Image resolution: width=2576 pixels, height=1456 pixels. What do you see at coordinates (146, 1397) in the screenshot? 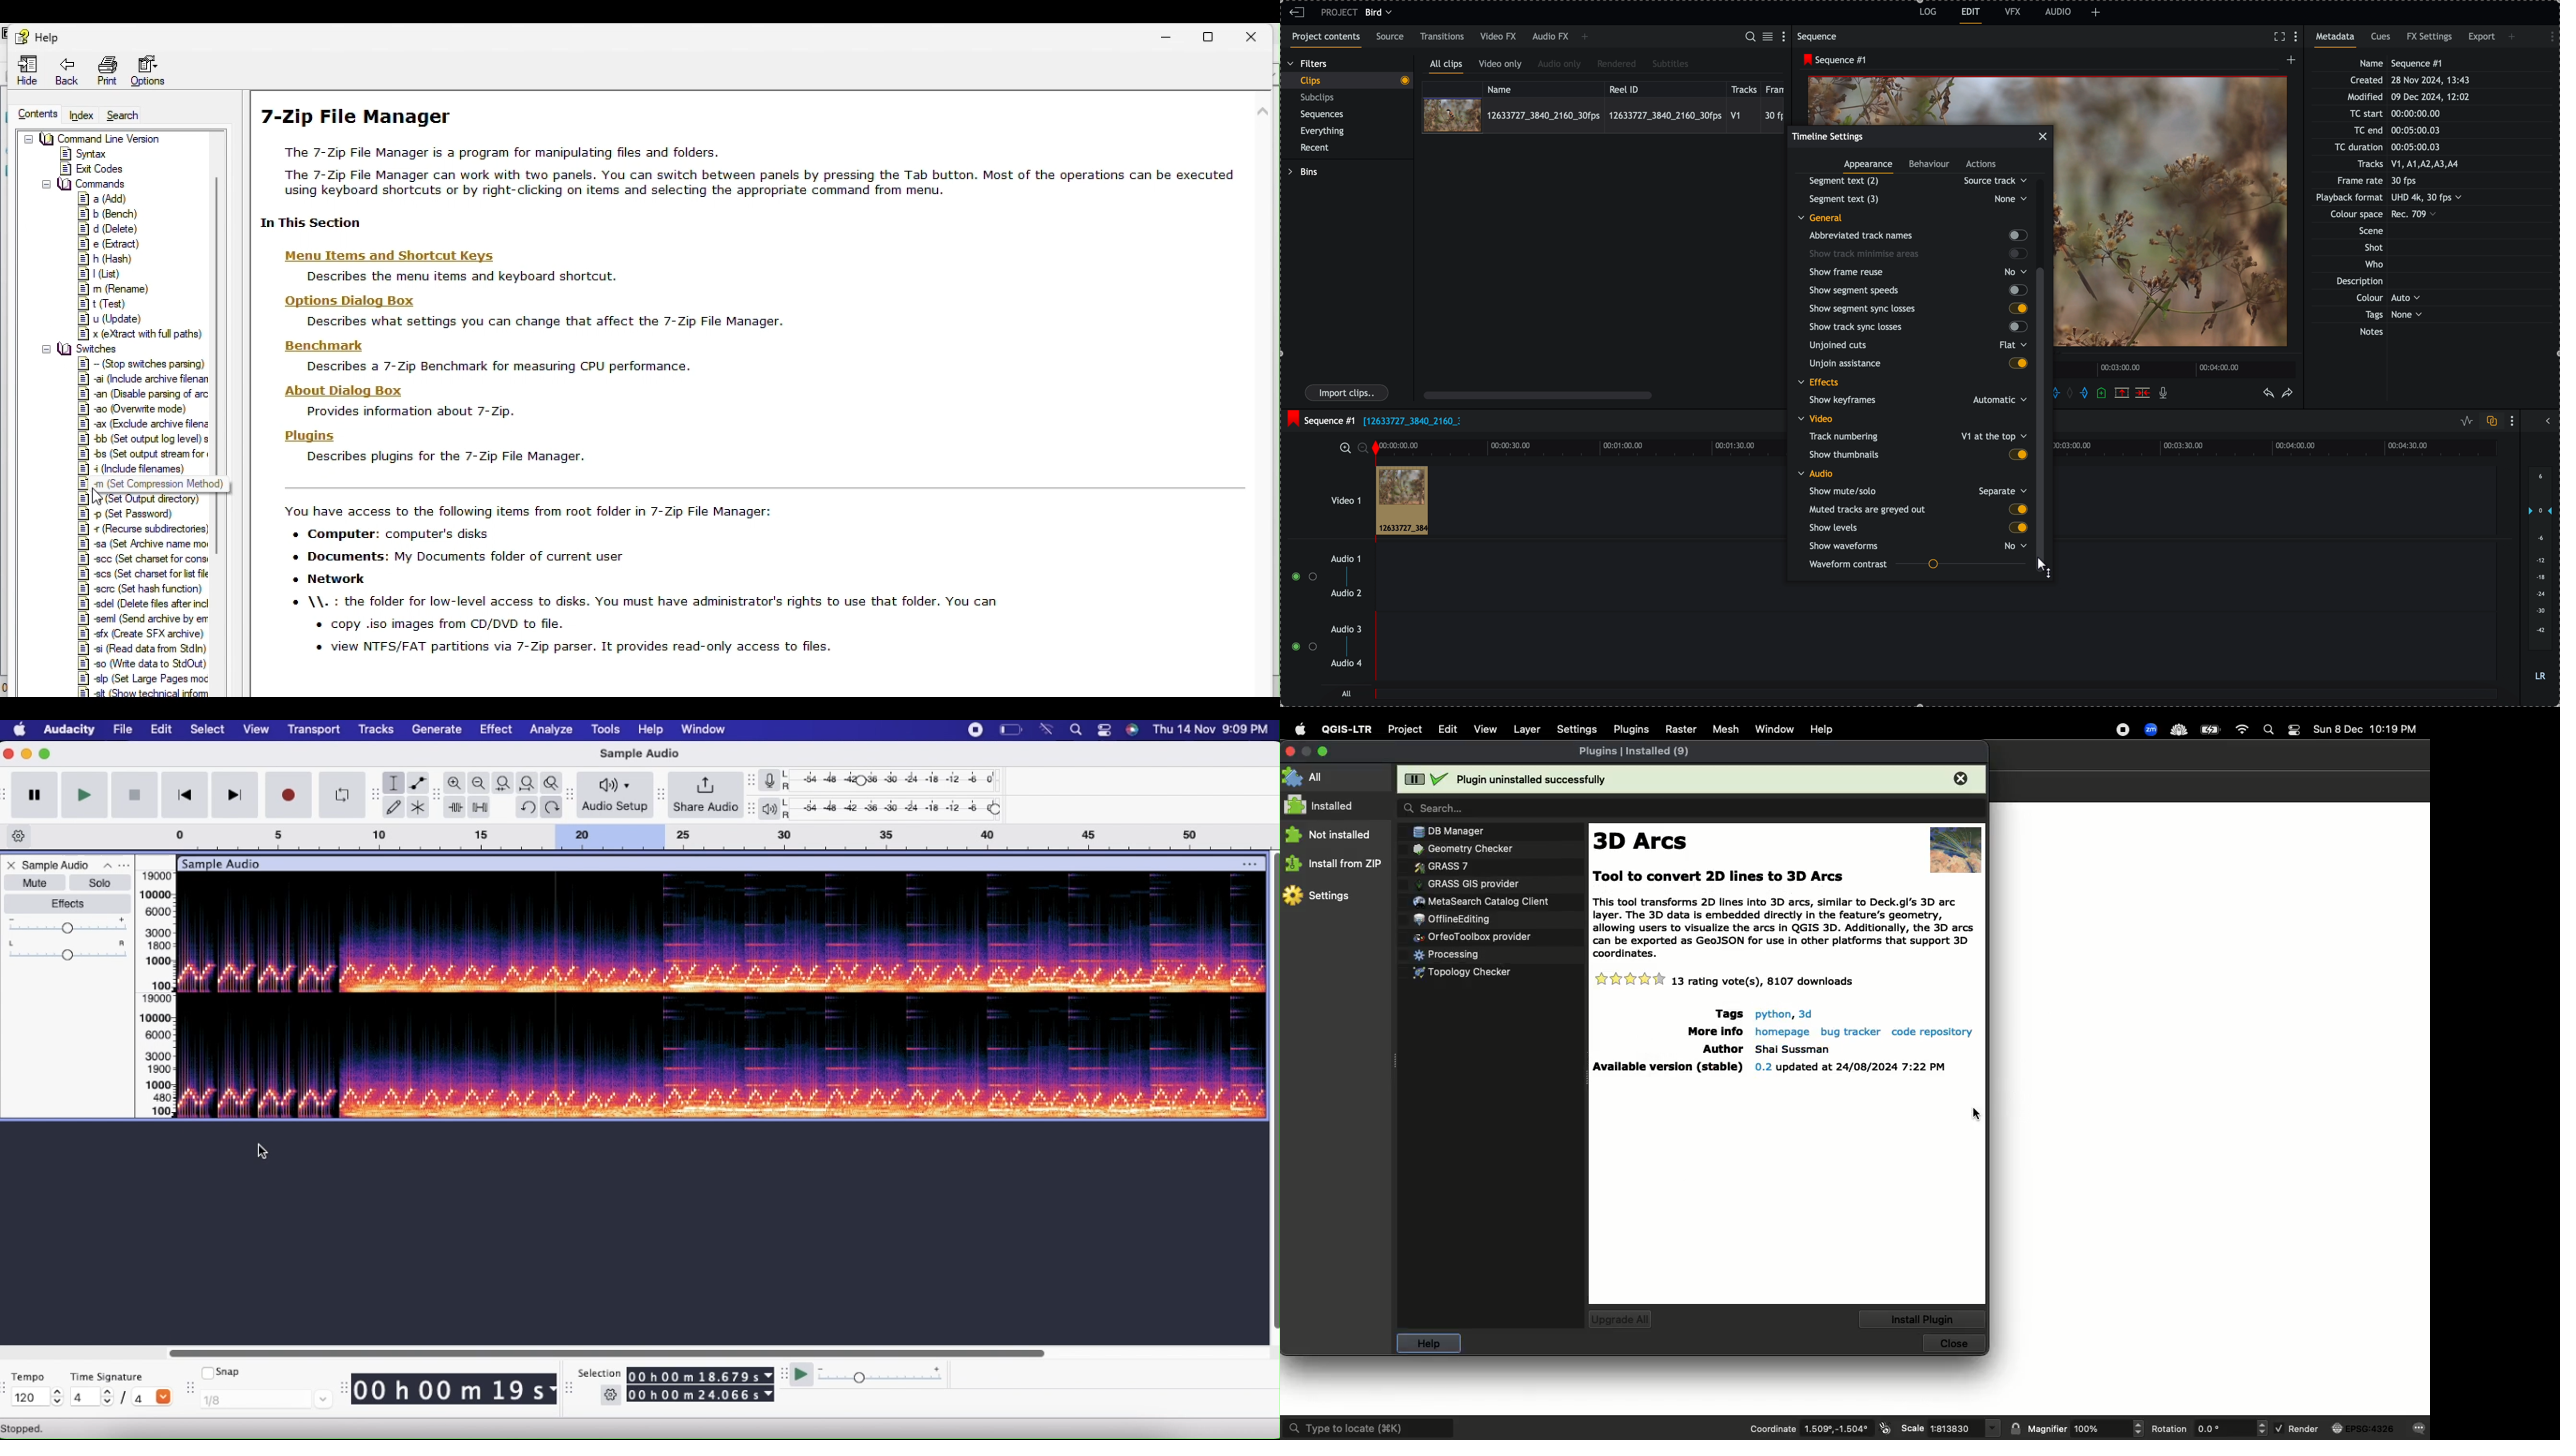
I see `/4` at bounding box center [146, 1397].